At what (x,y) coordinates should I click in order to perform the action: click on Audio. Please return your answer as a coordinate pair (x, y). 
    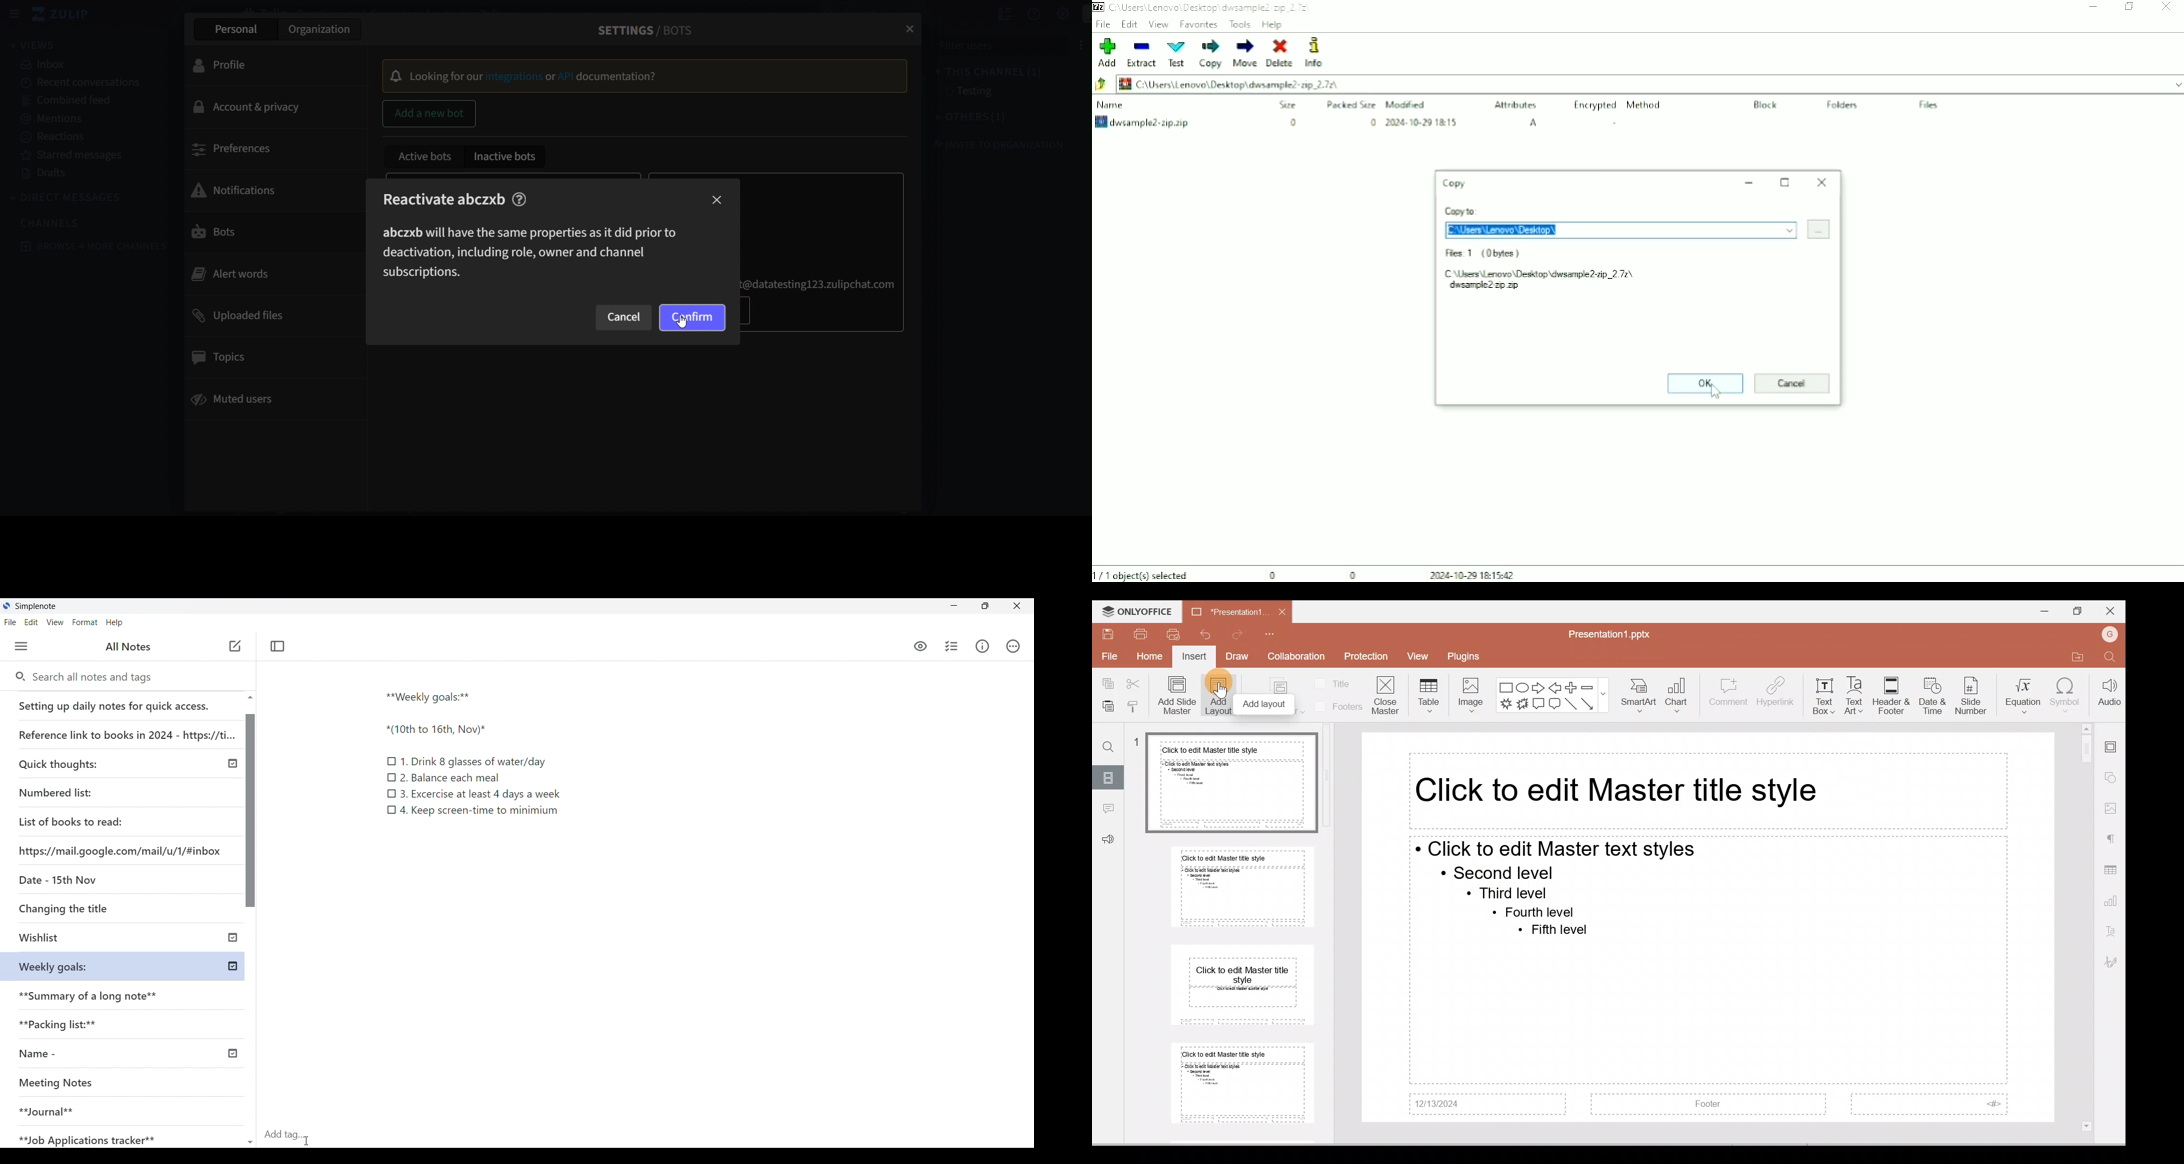
    Looking at the image, I should click on (2109, 695).